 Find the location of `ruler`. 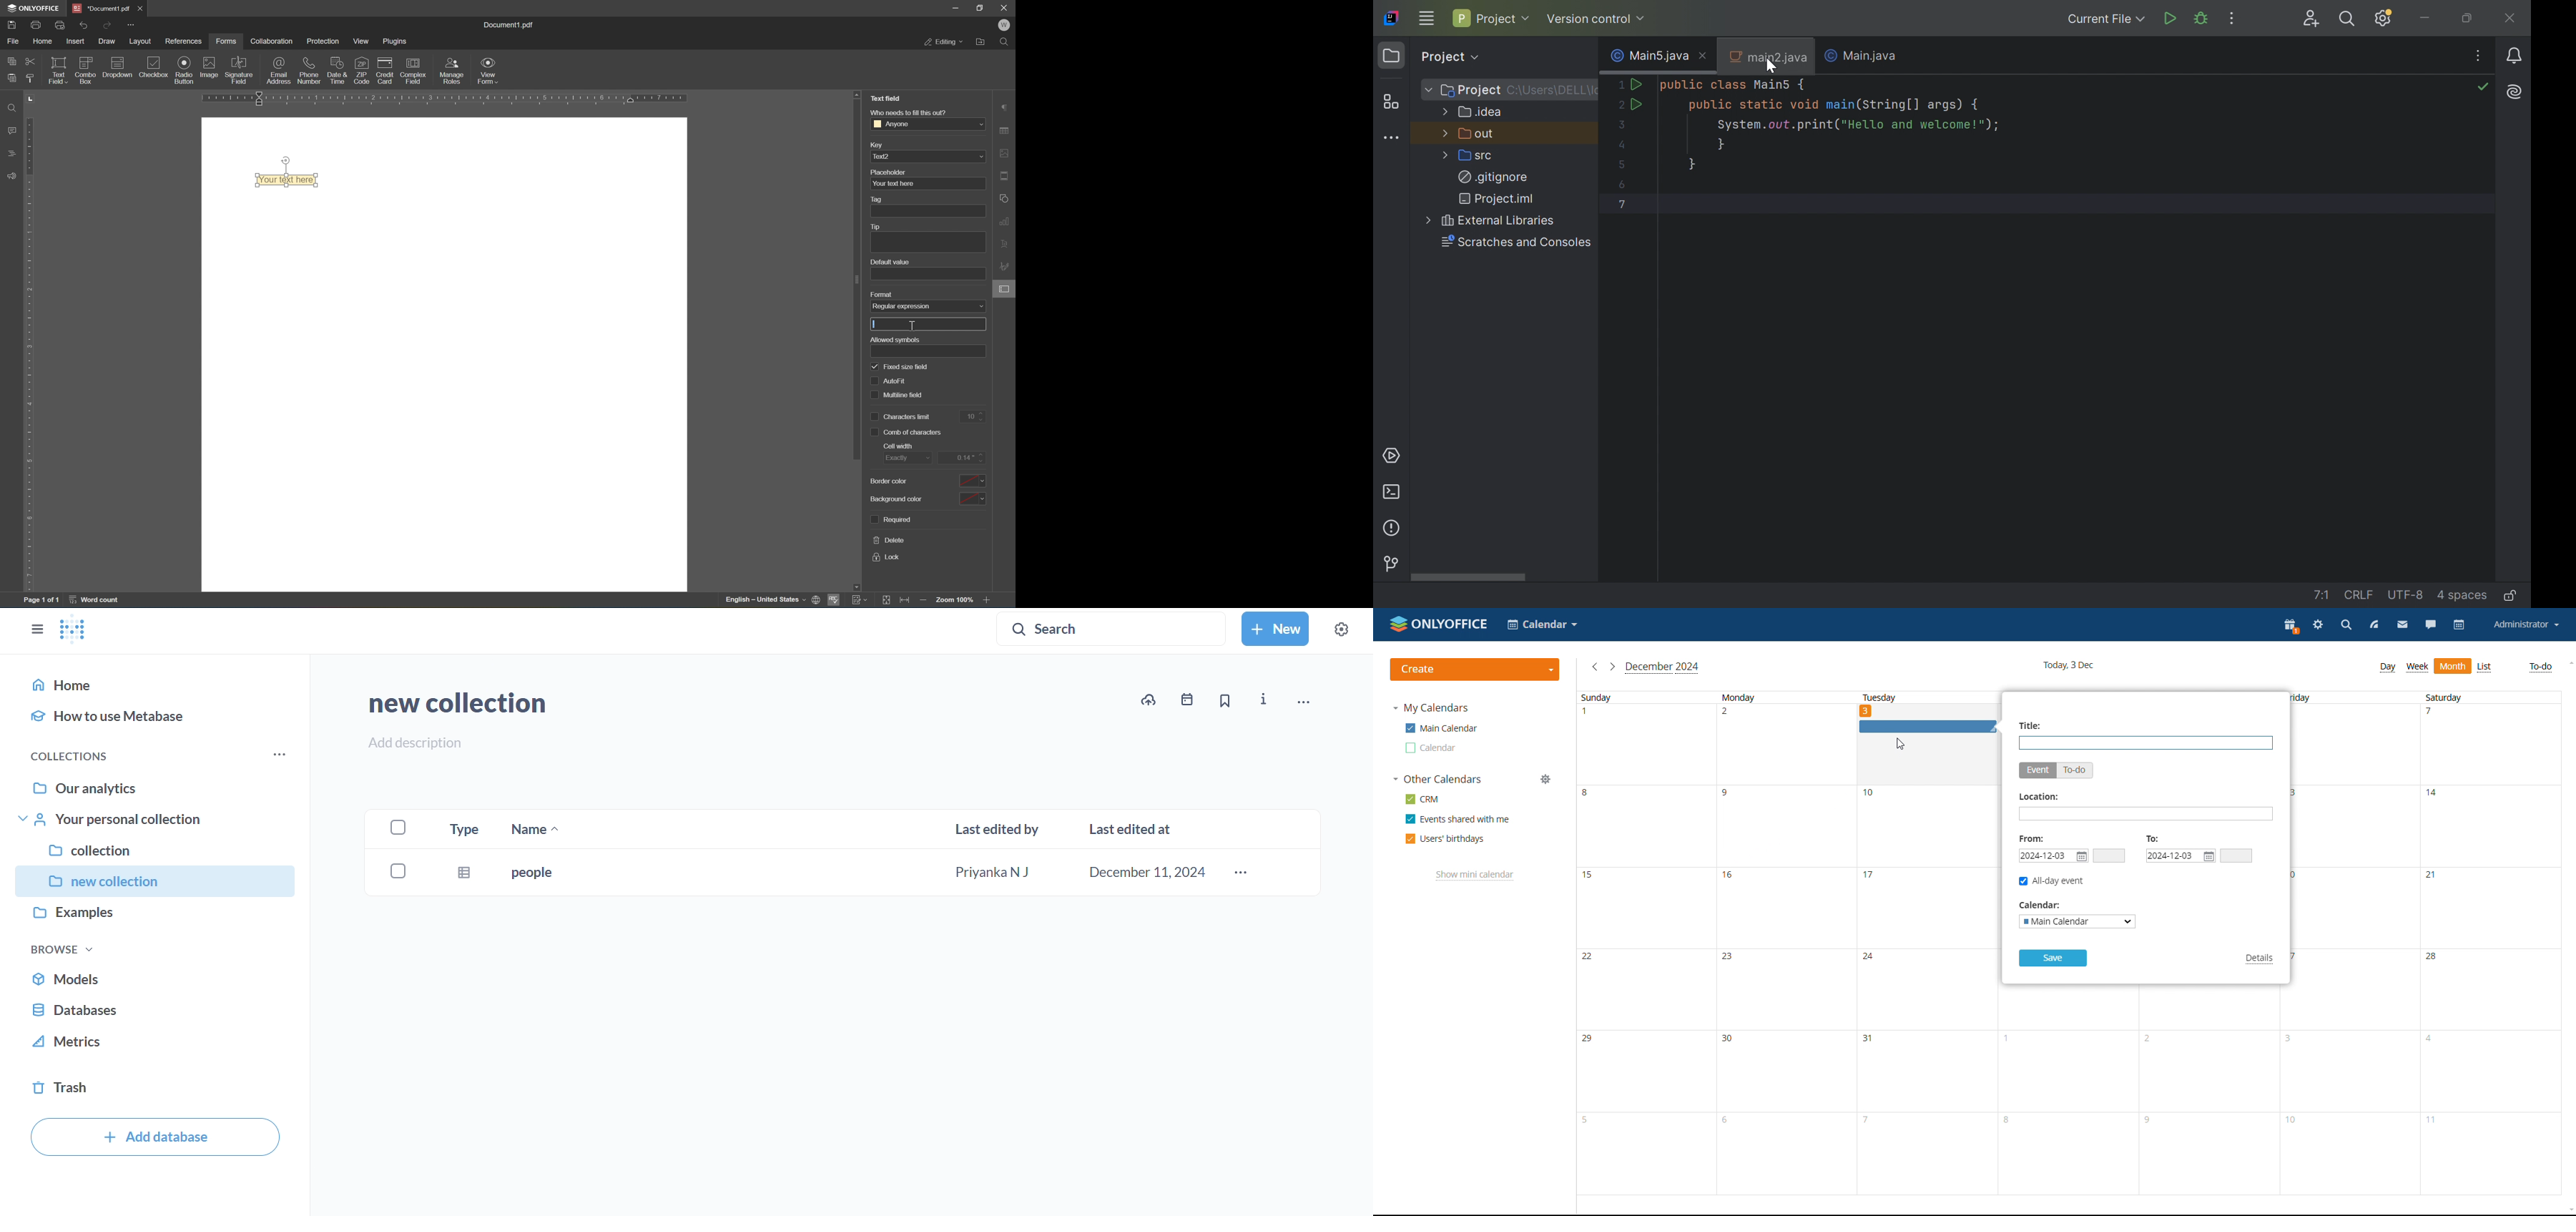

ruler is located at coordinates (444, 99).